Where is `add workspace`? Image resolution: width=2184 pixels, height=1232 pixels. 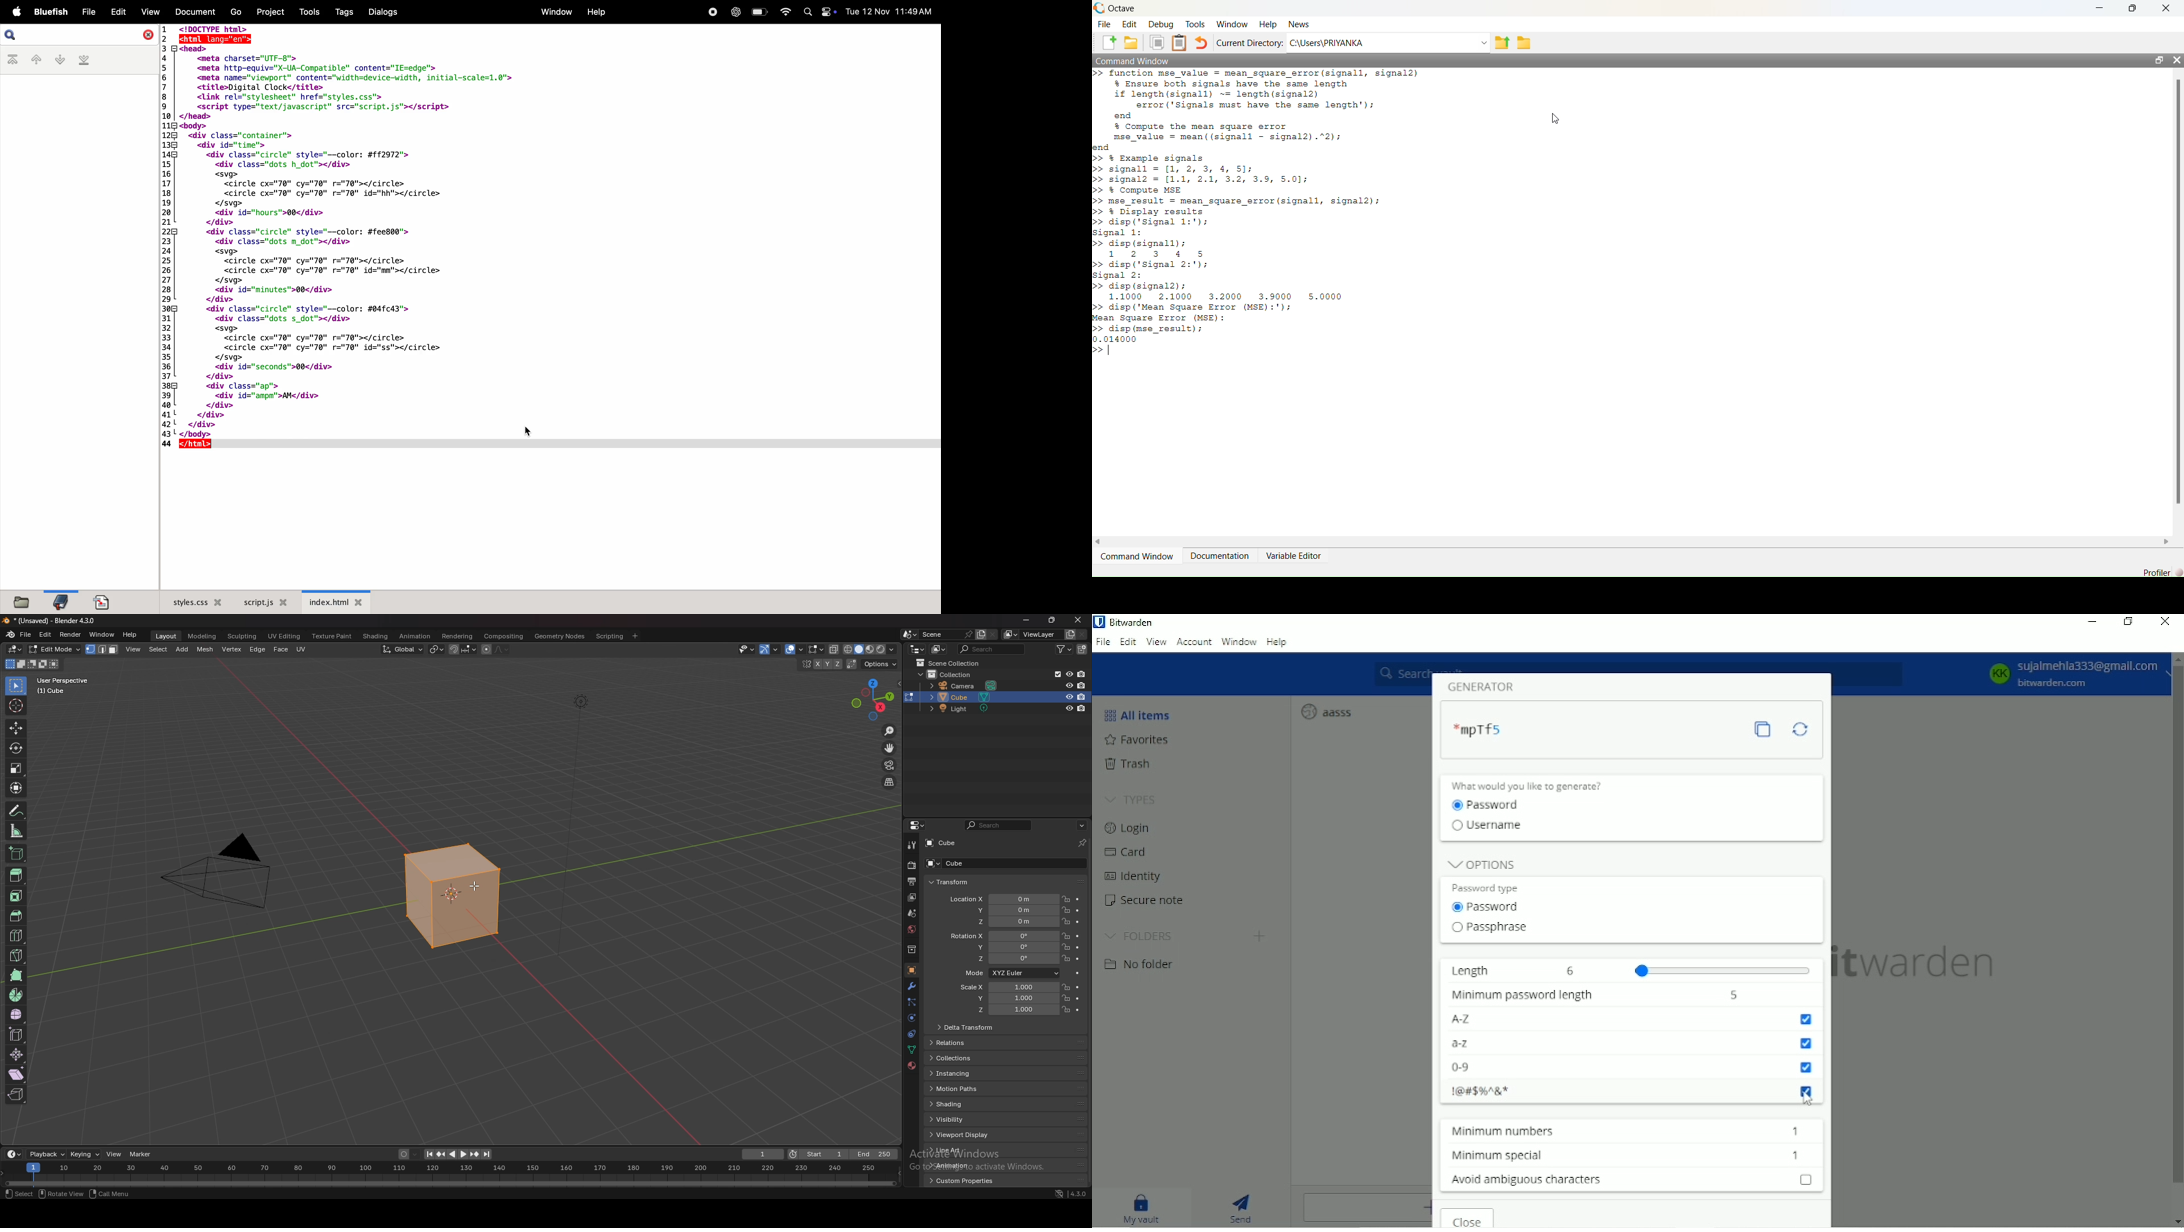 add workspace is located at coordinates (634, 636).